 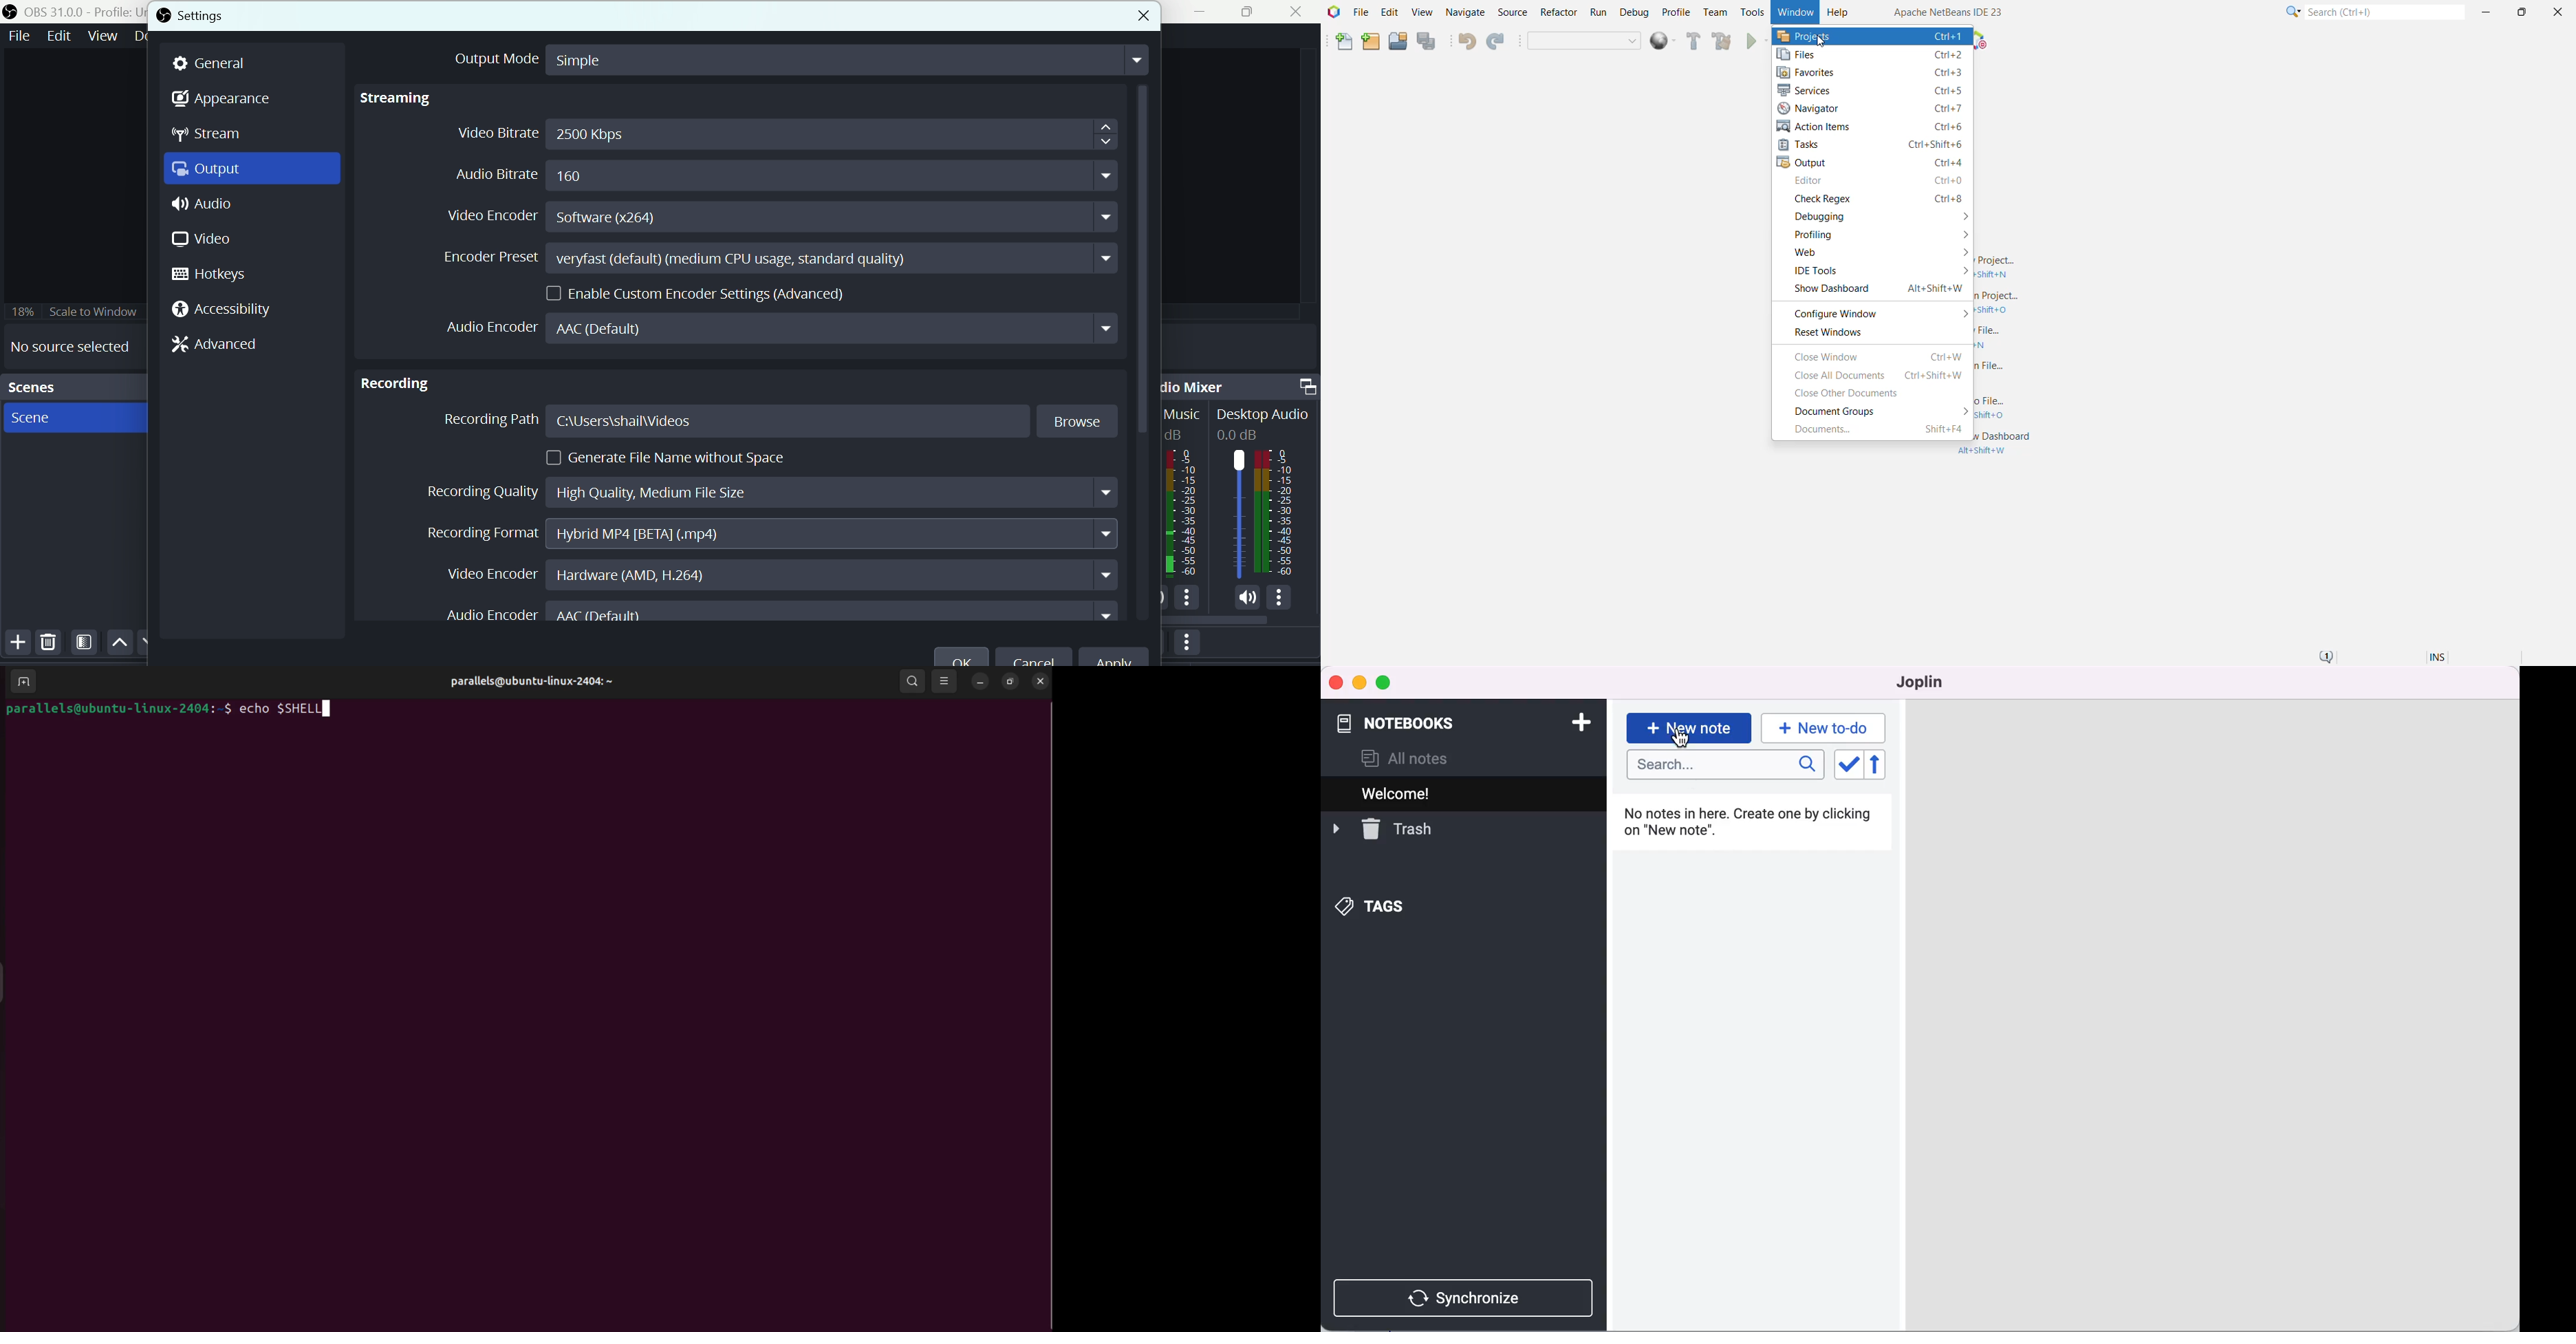 What do you see at coordinates (1848, 767) in the screenshot?
I see `toggle sort order field` at bounding box center [1848, 767].